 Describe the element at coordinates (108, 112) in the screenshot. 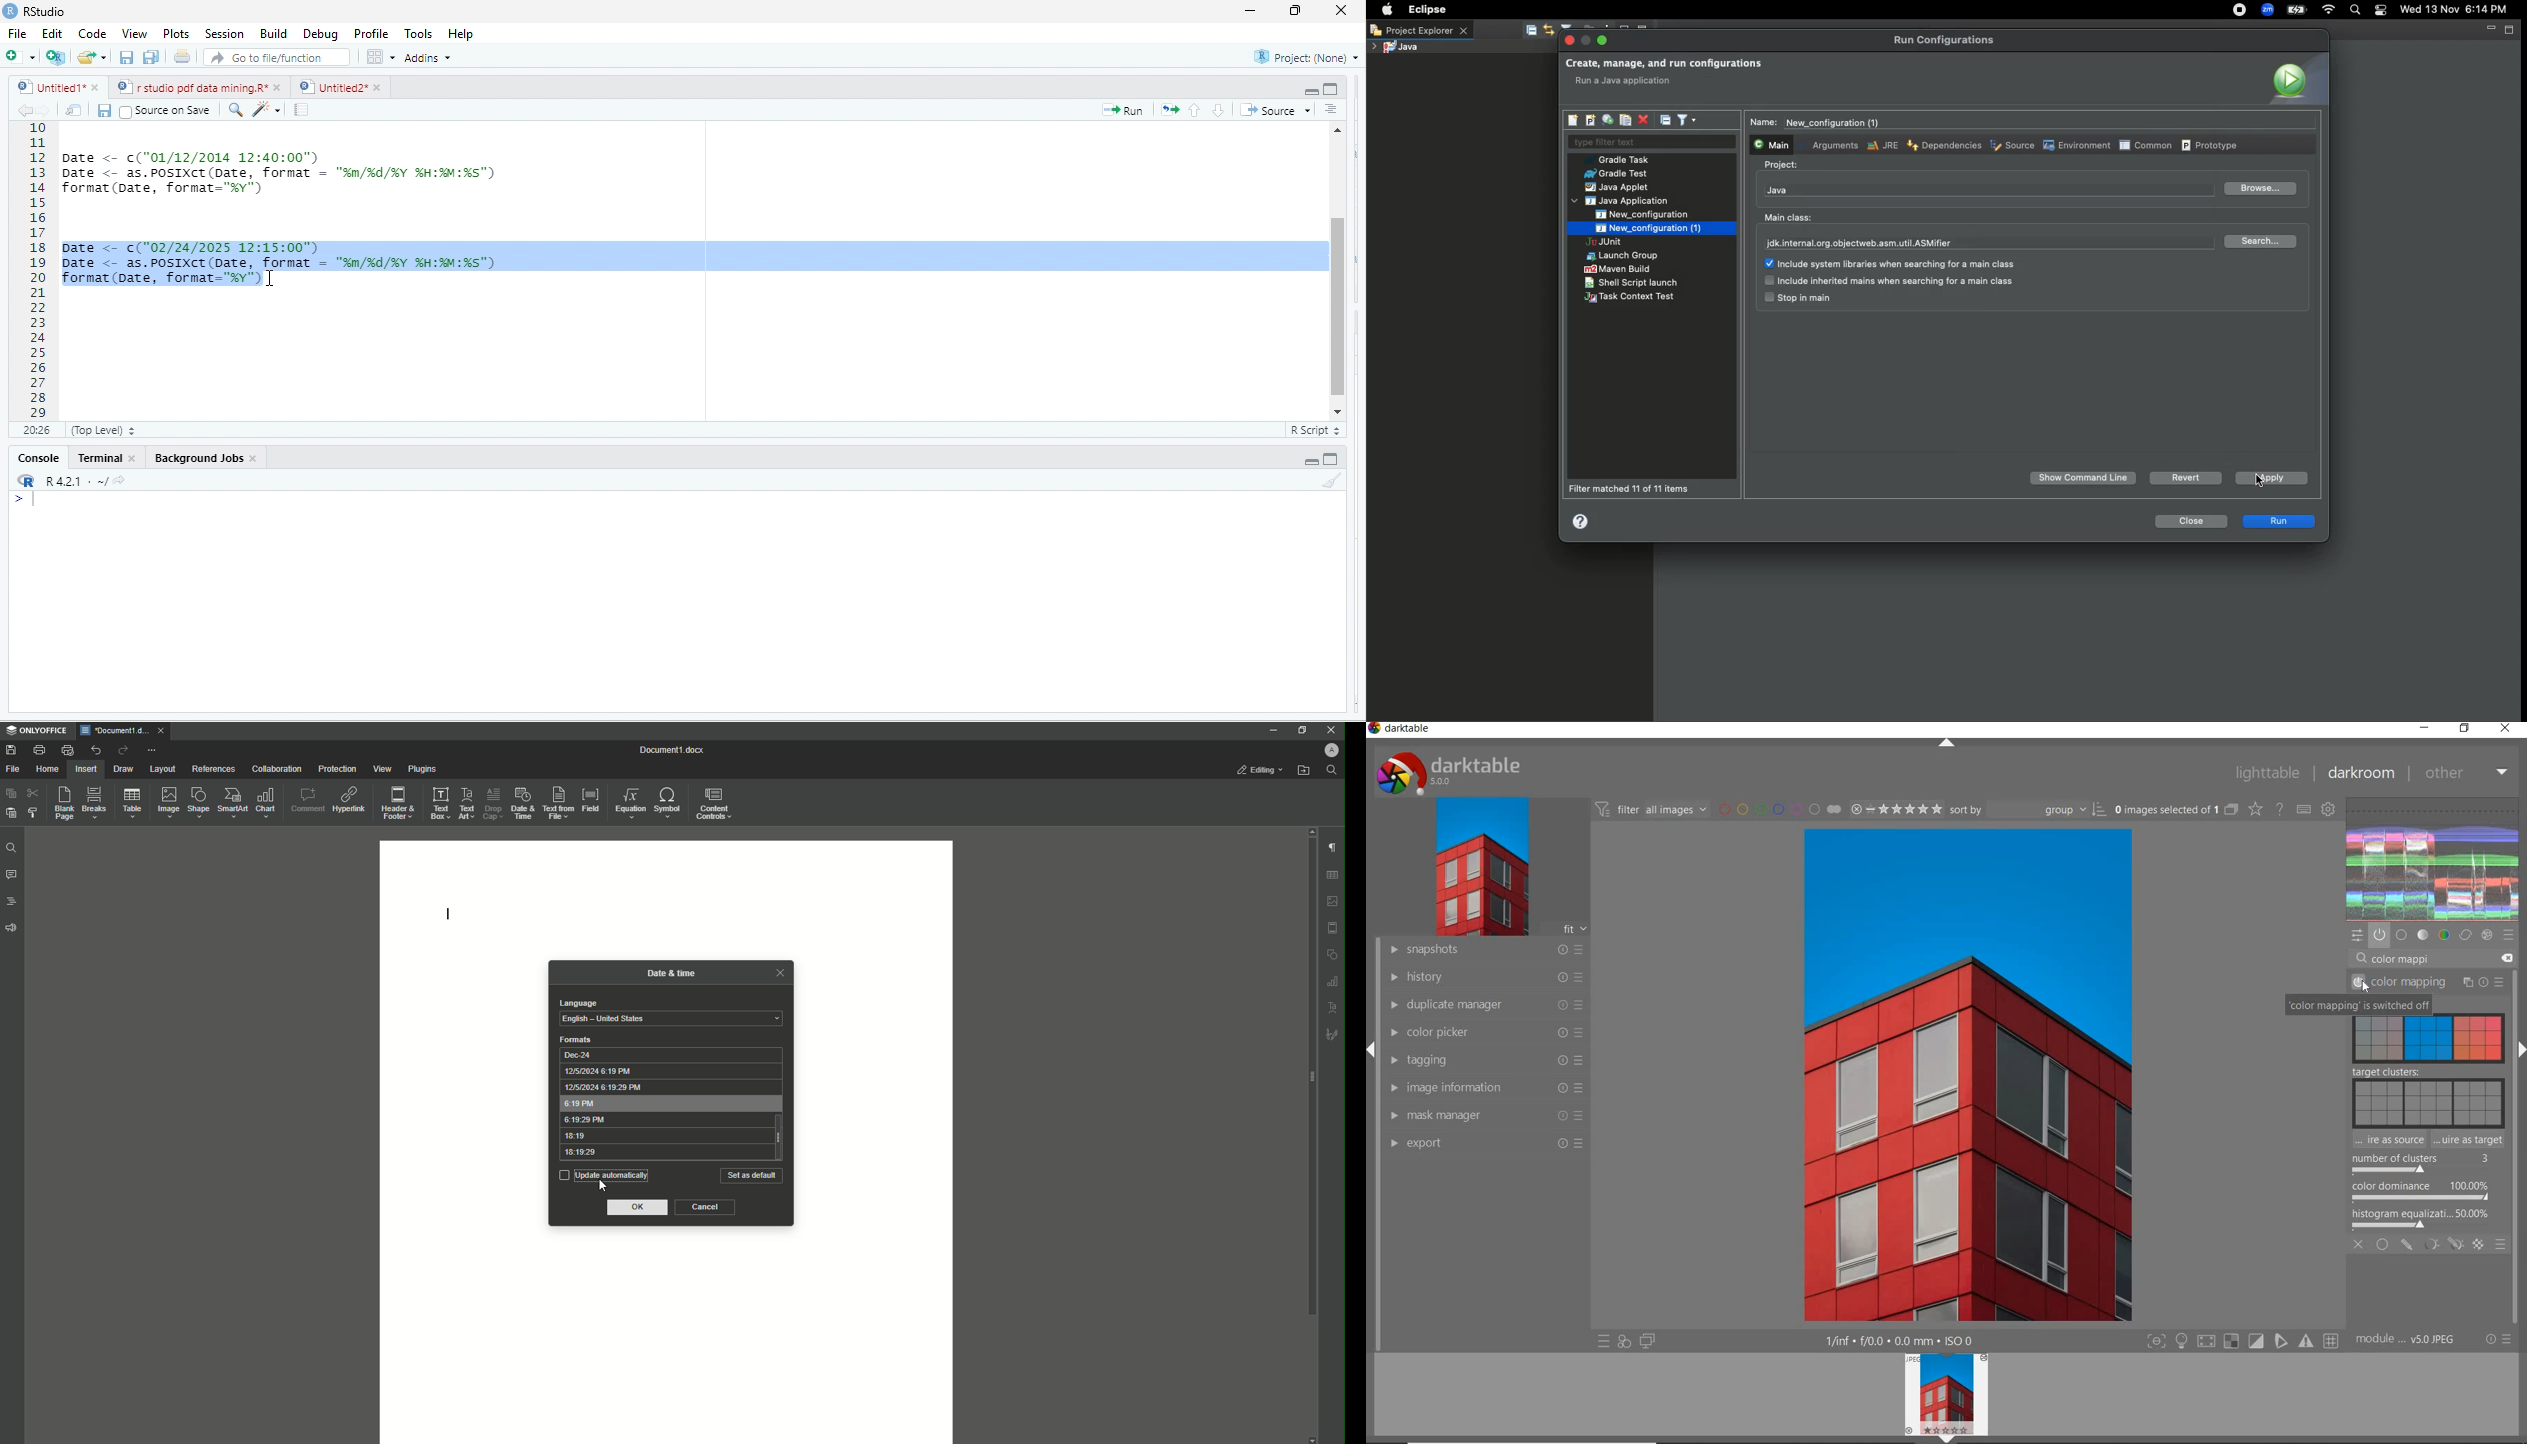

I see `save current document` at that location.